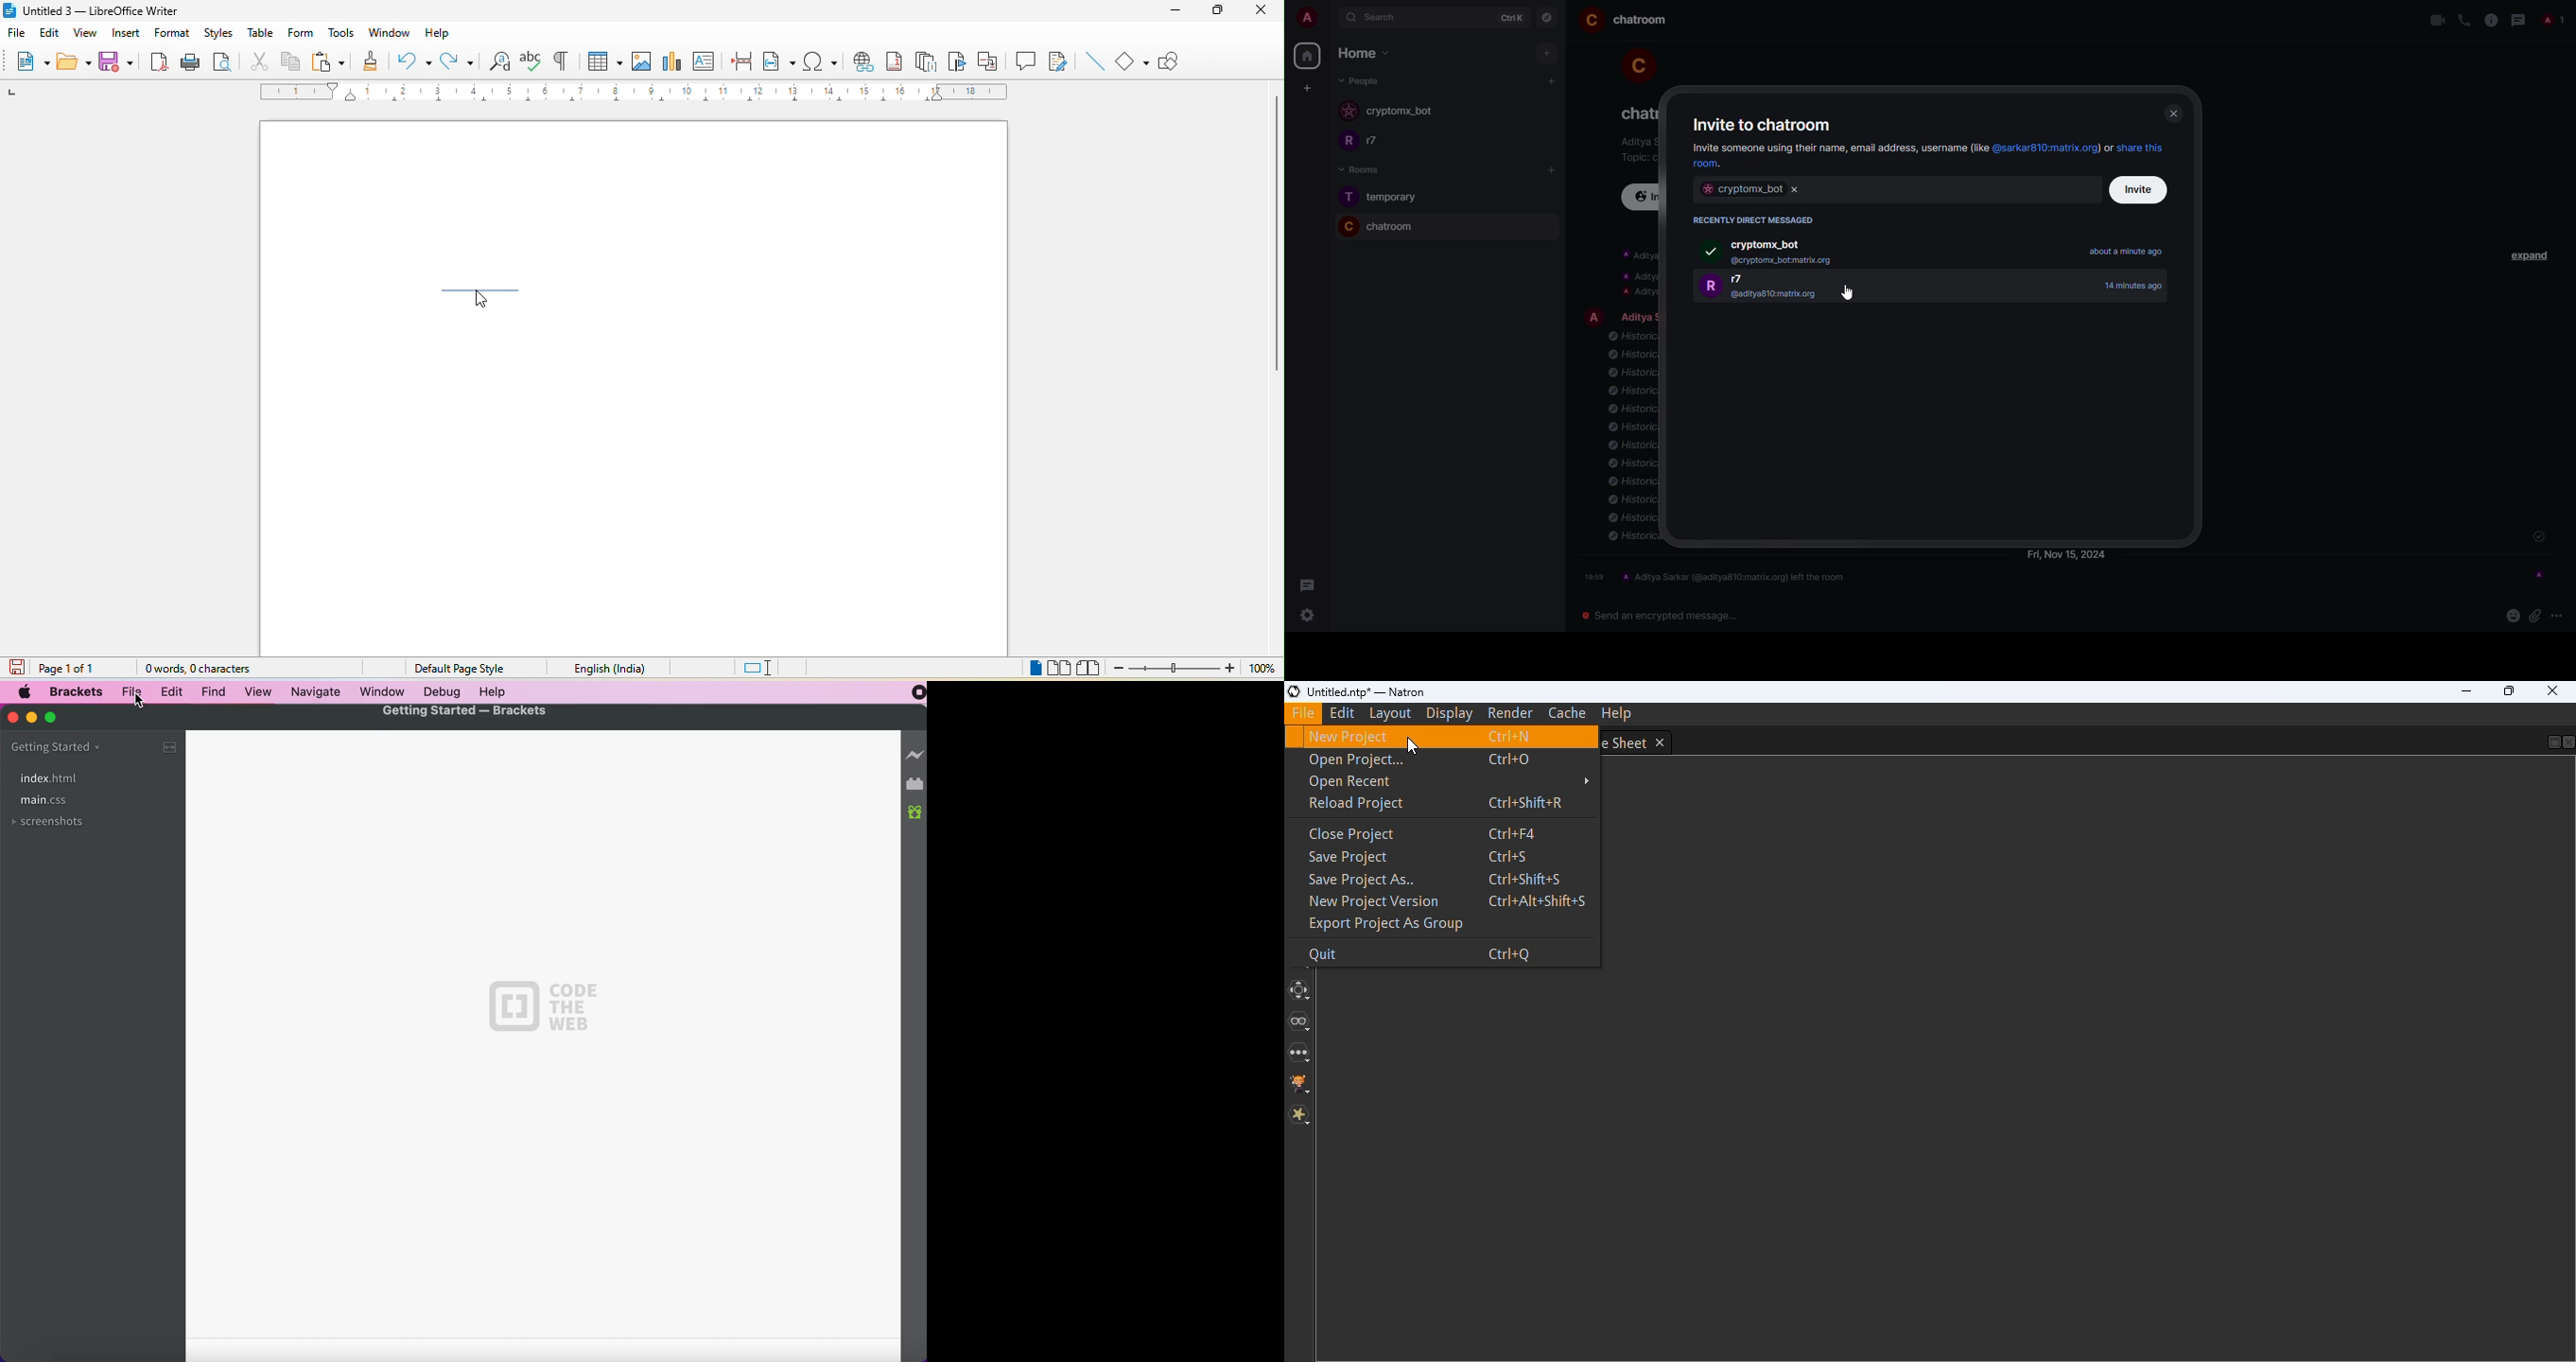 The height and width of the screenshot is (1372, 2576). I want to click on add, so click(1553, 81).